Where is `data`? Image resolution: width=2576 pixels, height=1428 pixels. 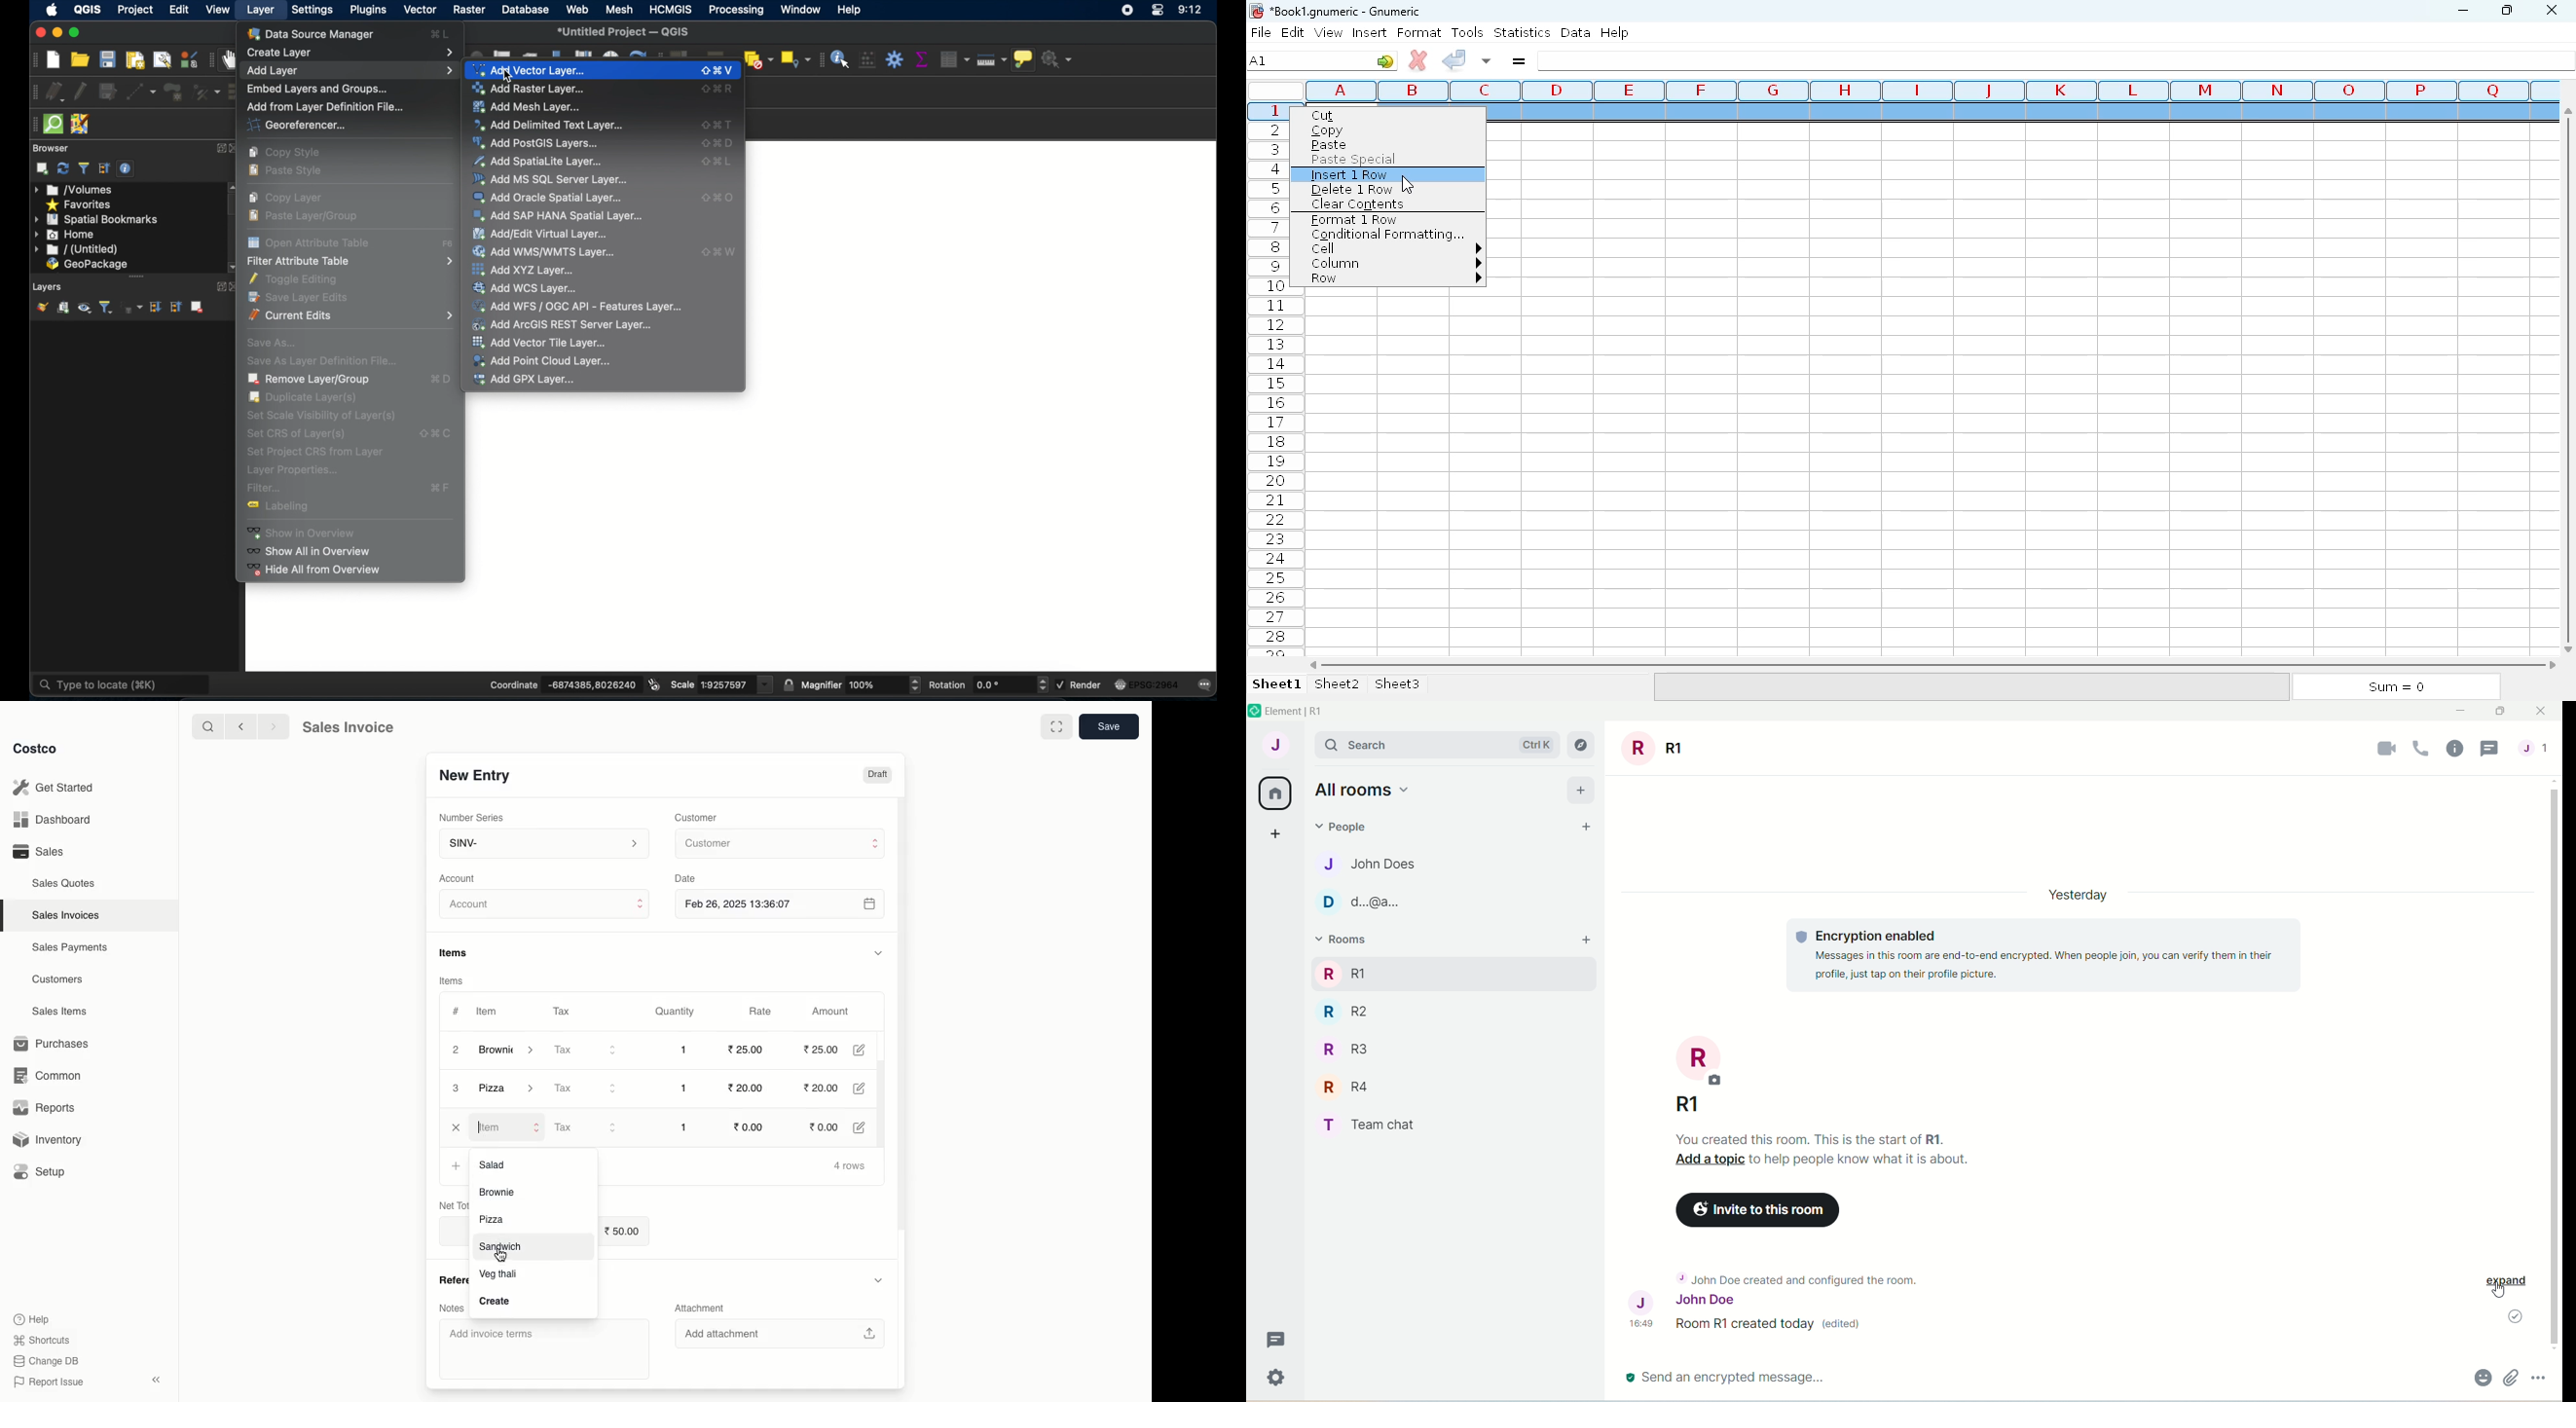 data is located at coordinates (1576, 32).